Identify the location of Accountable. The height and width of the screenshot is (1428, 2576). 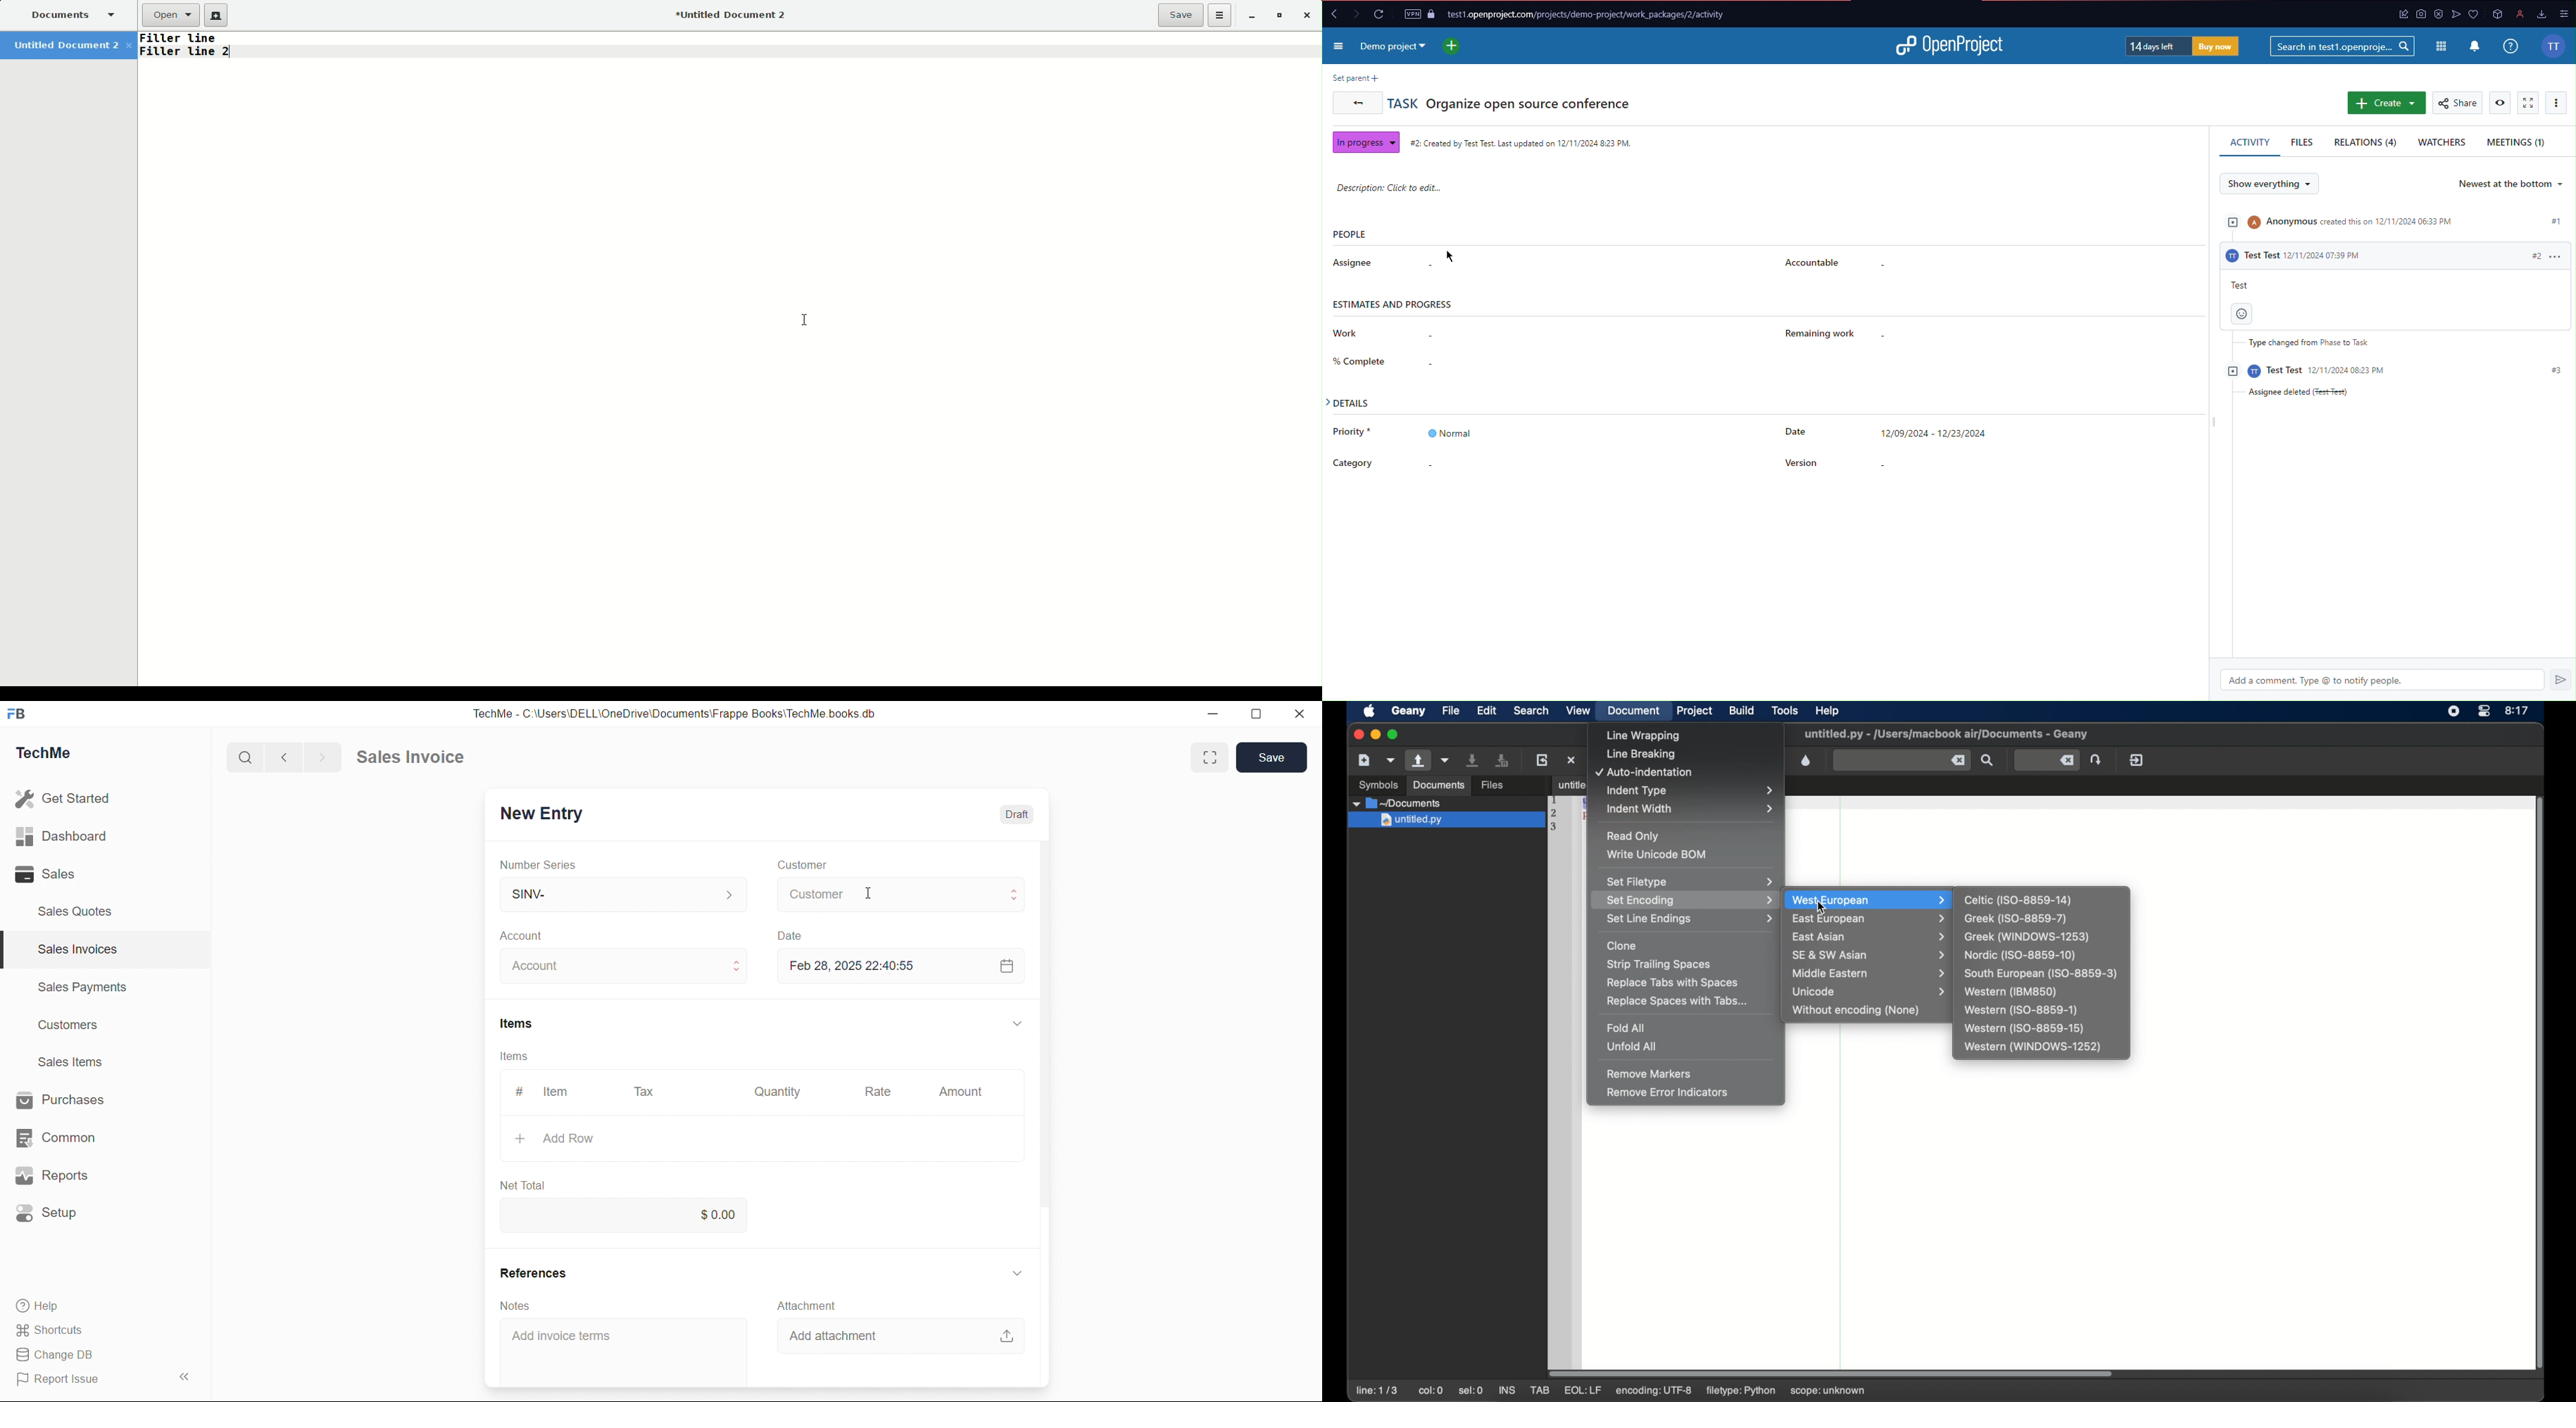
(1816, 262).